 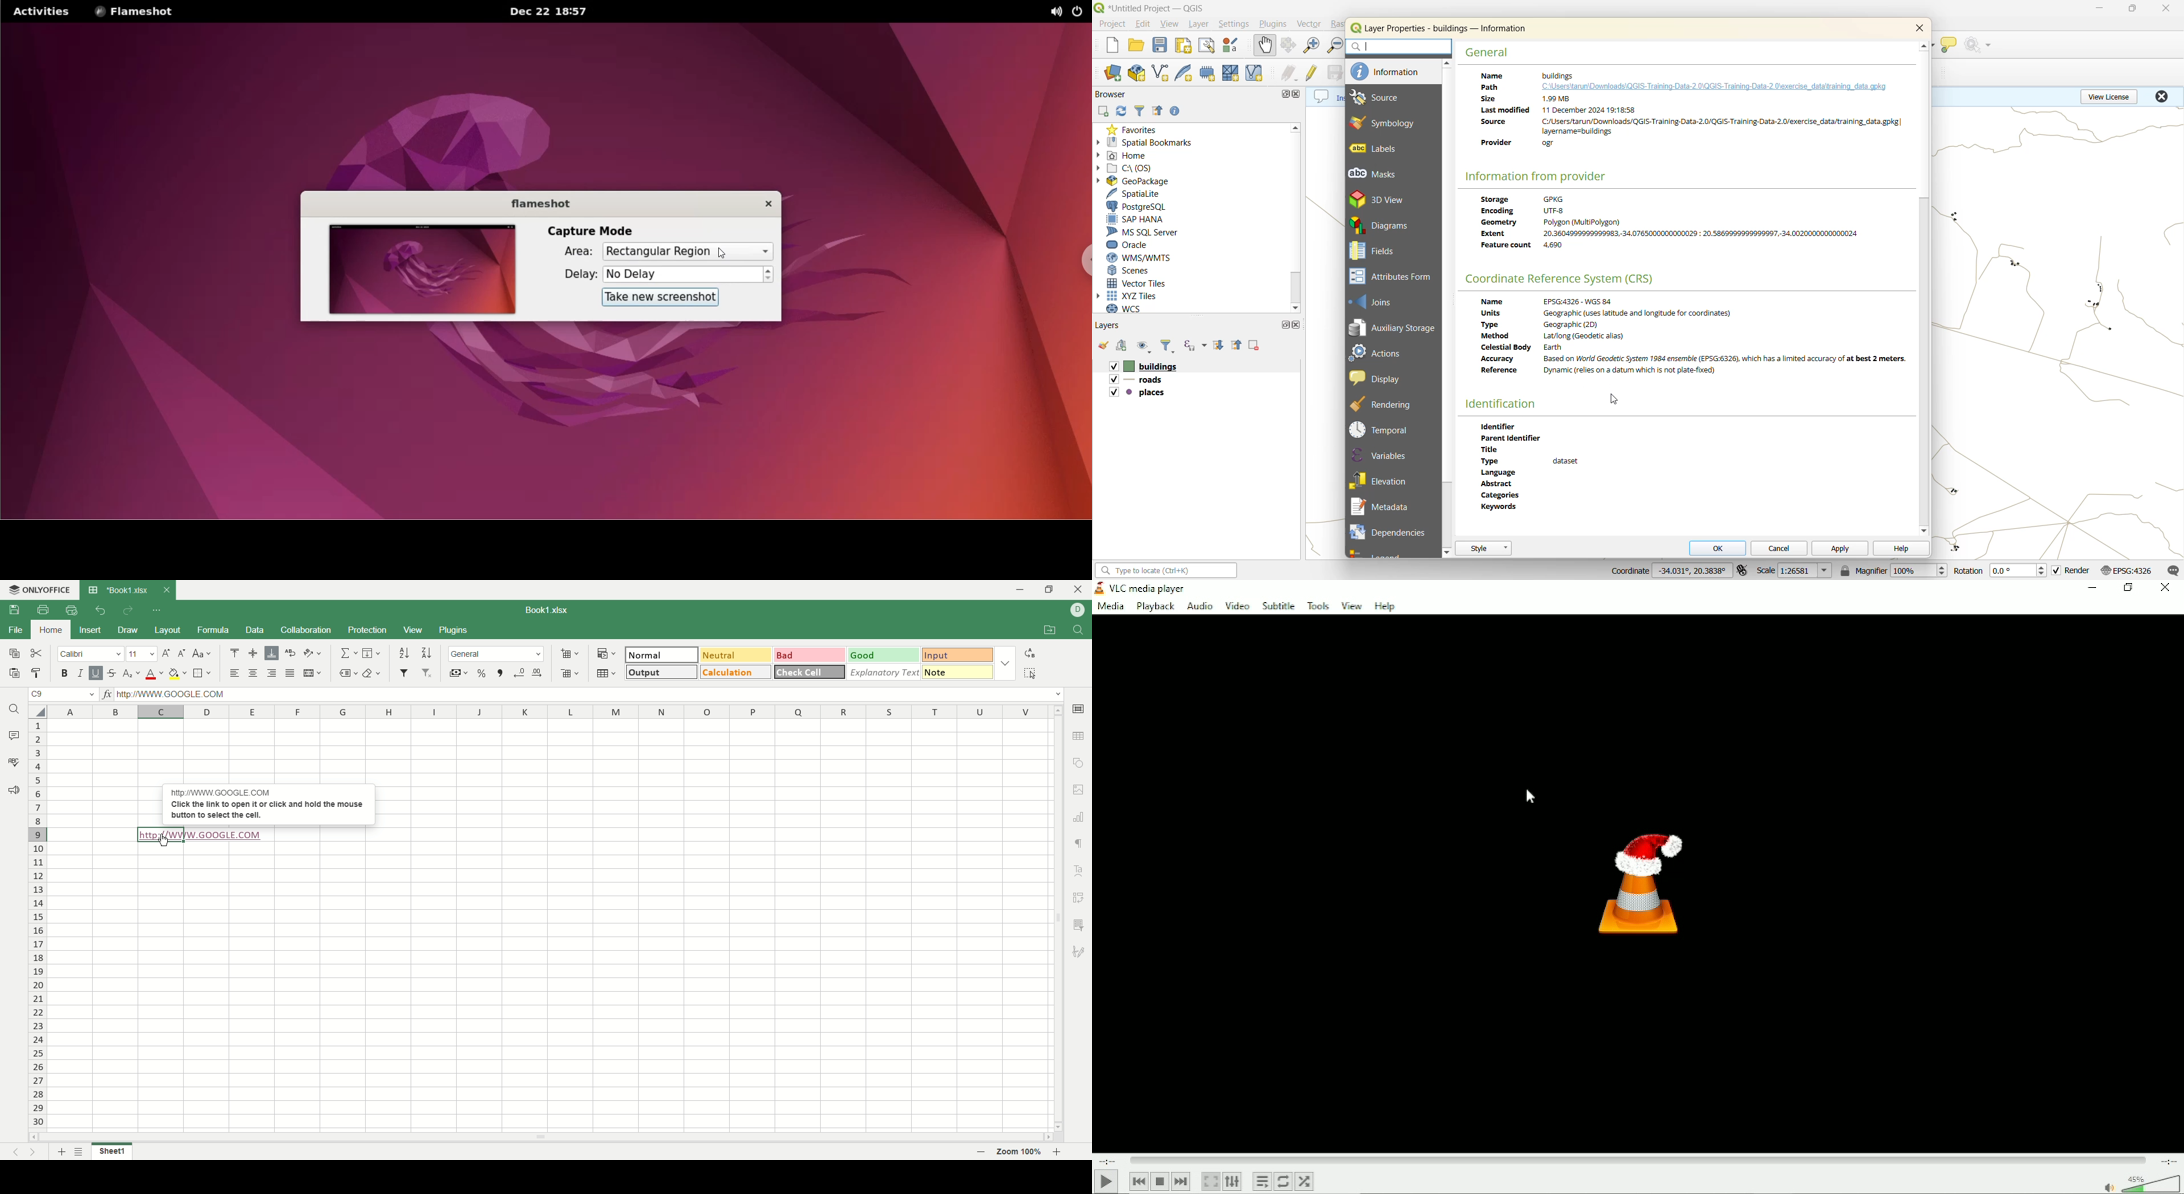 I want to click on restore down, so click(x=2128, y=589).